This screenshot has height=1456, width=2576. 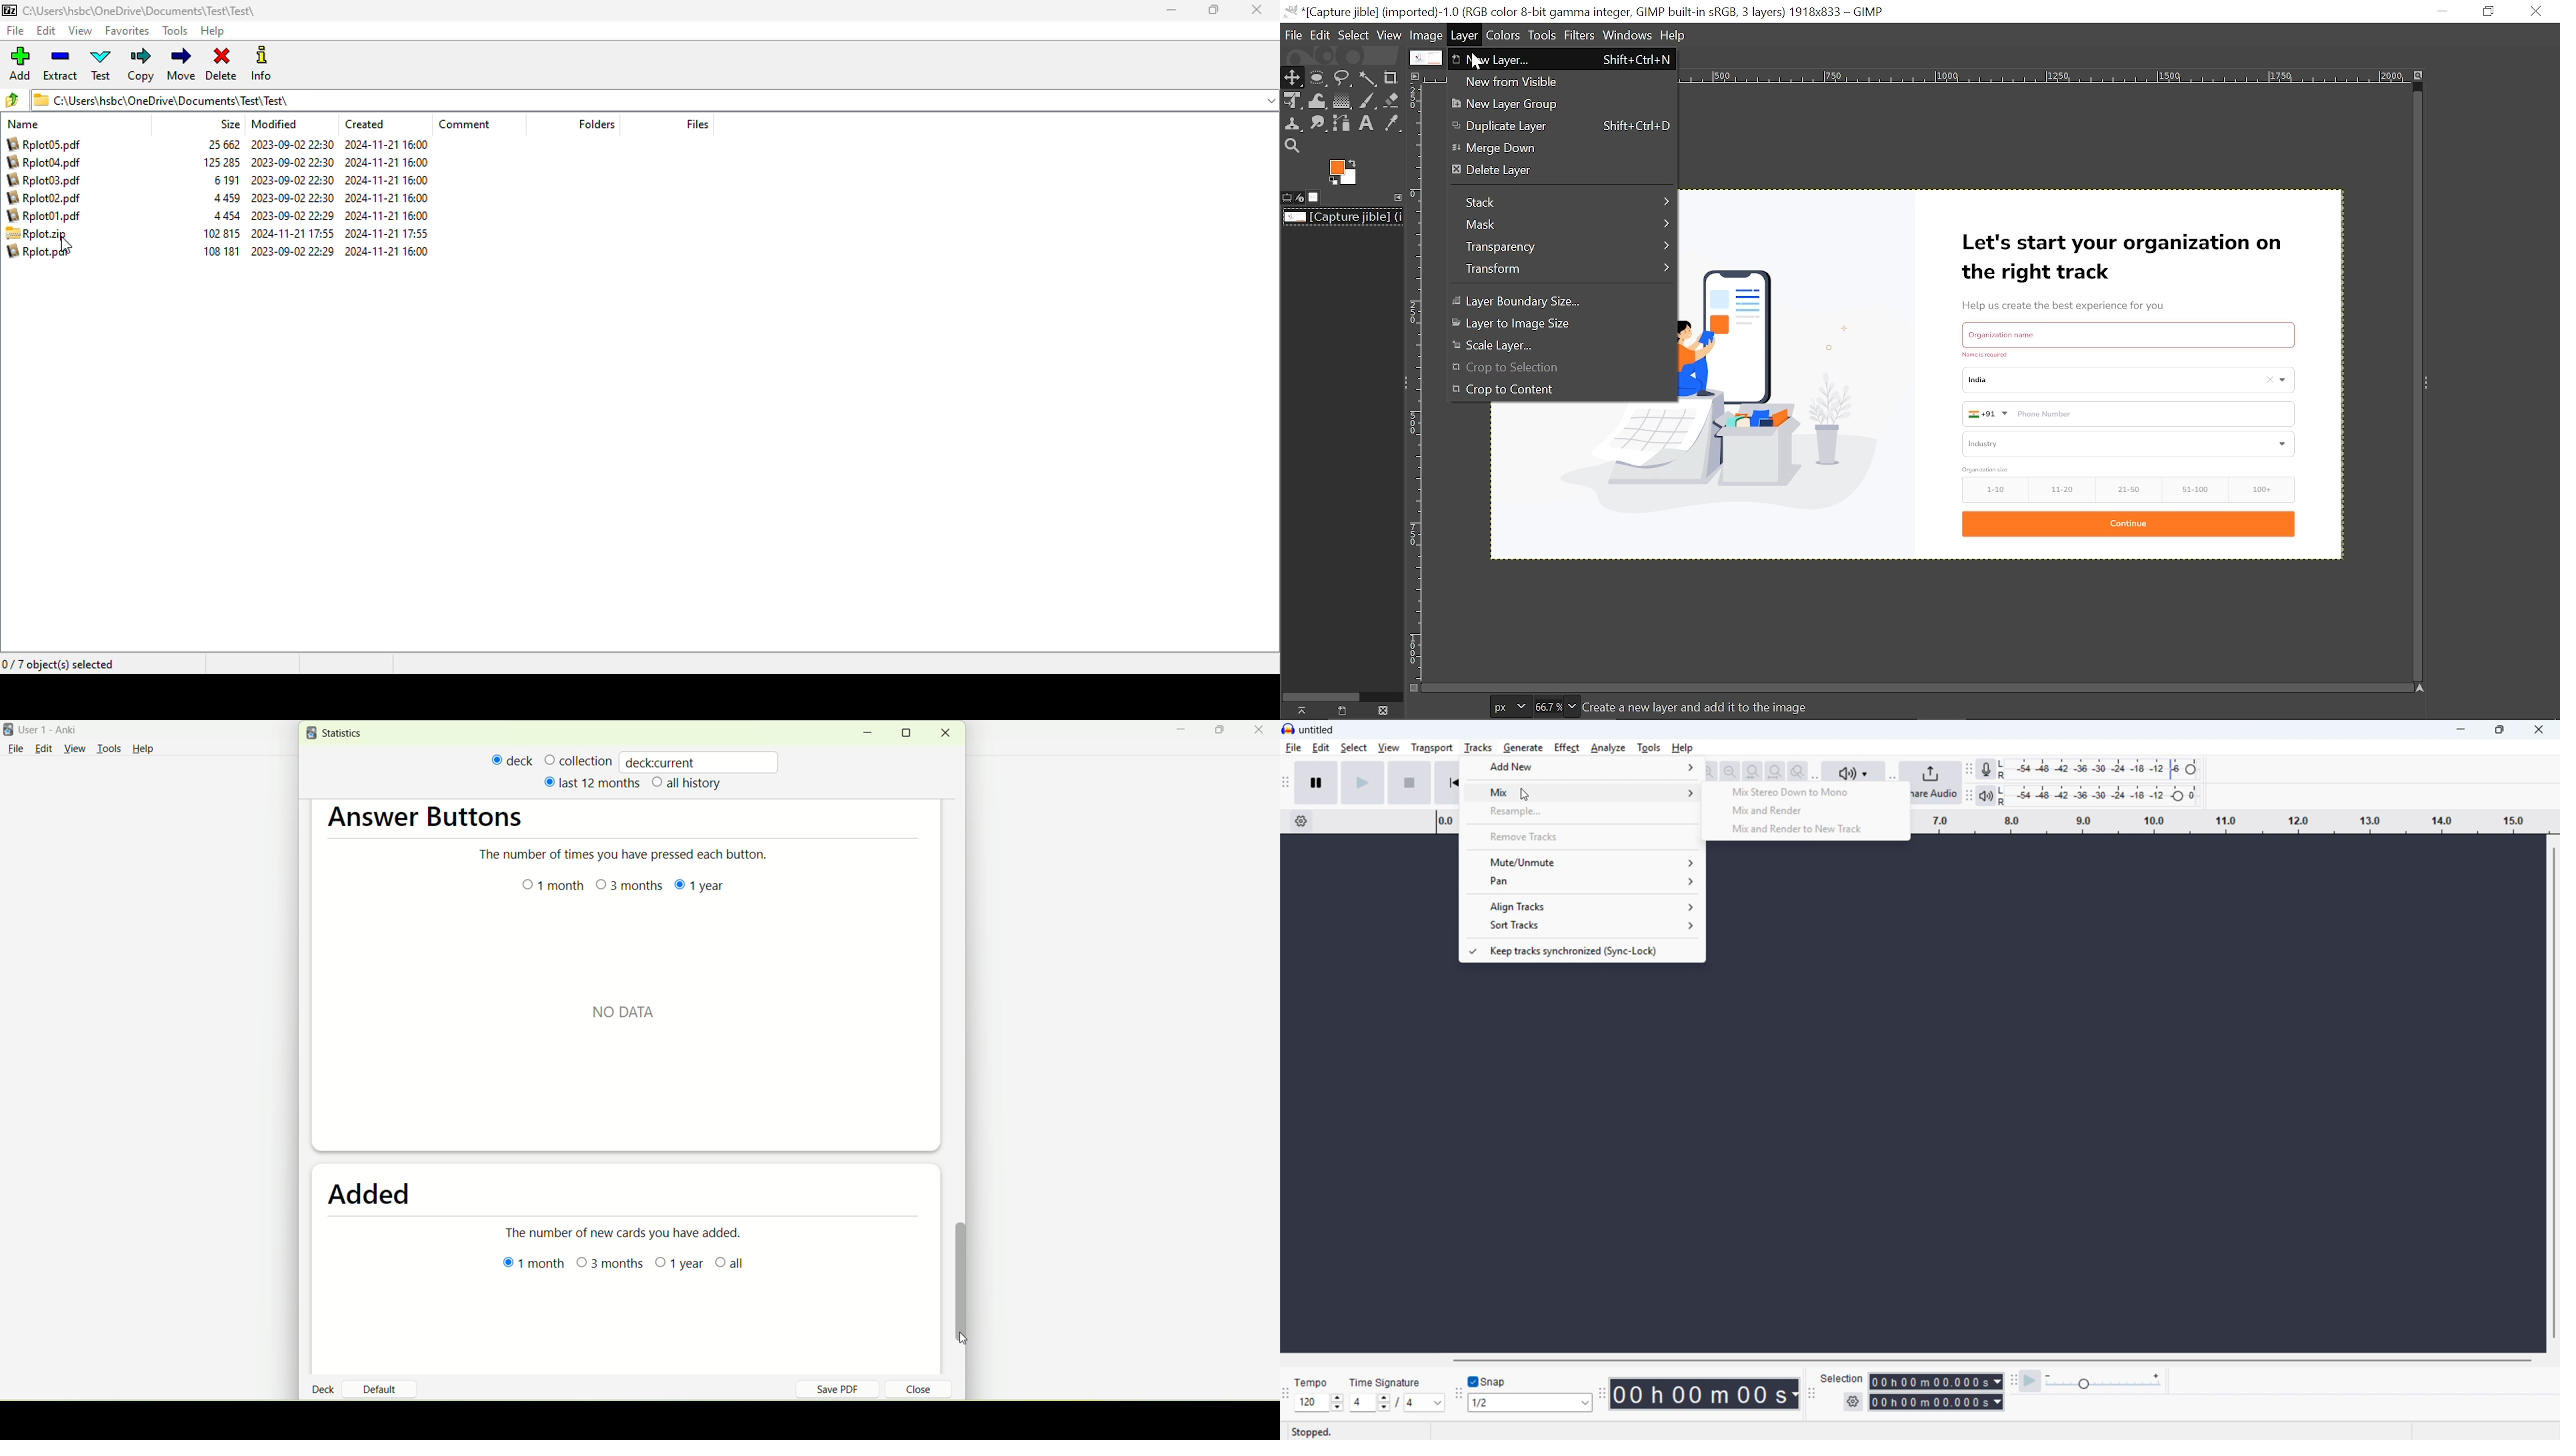 What do you see at coordinates (43, 748) in the screenshot?
I see `edit` at bounding box center [43, 748].